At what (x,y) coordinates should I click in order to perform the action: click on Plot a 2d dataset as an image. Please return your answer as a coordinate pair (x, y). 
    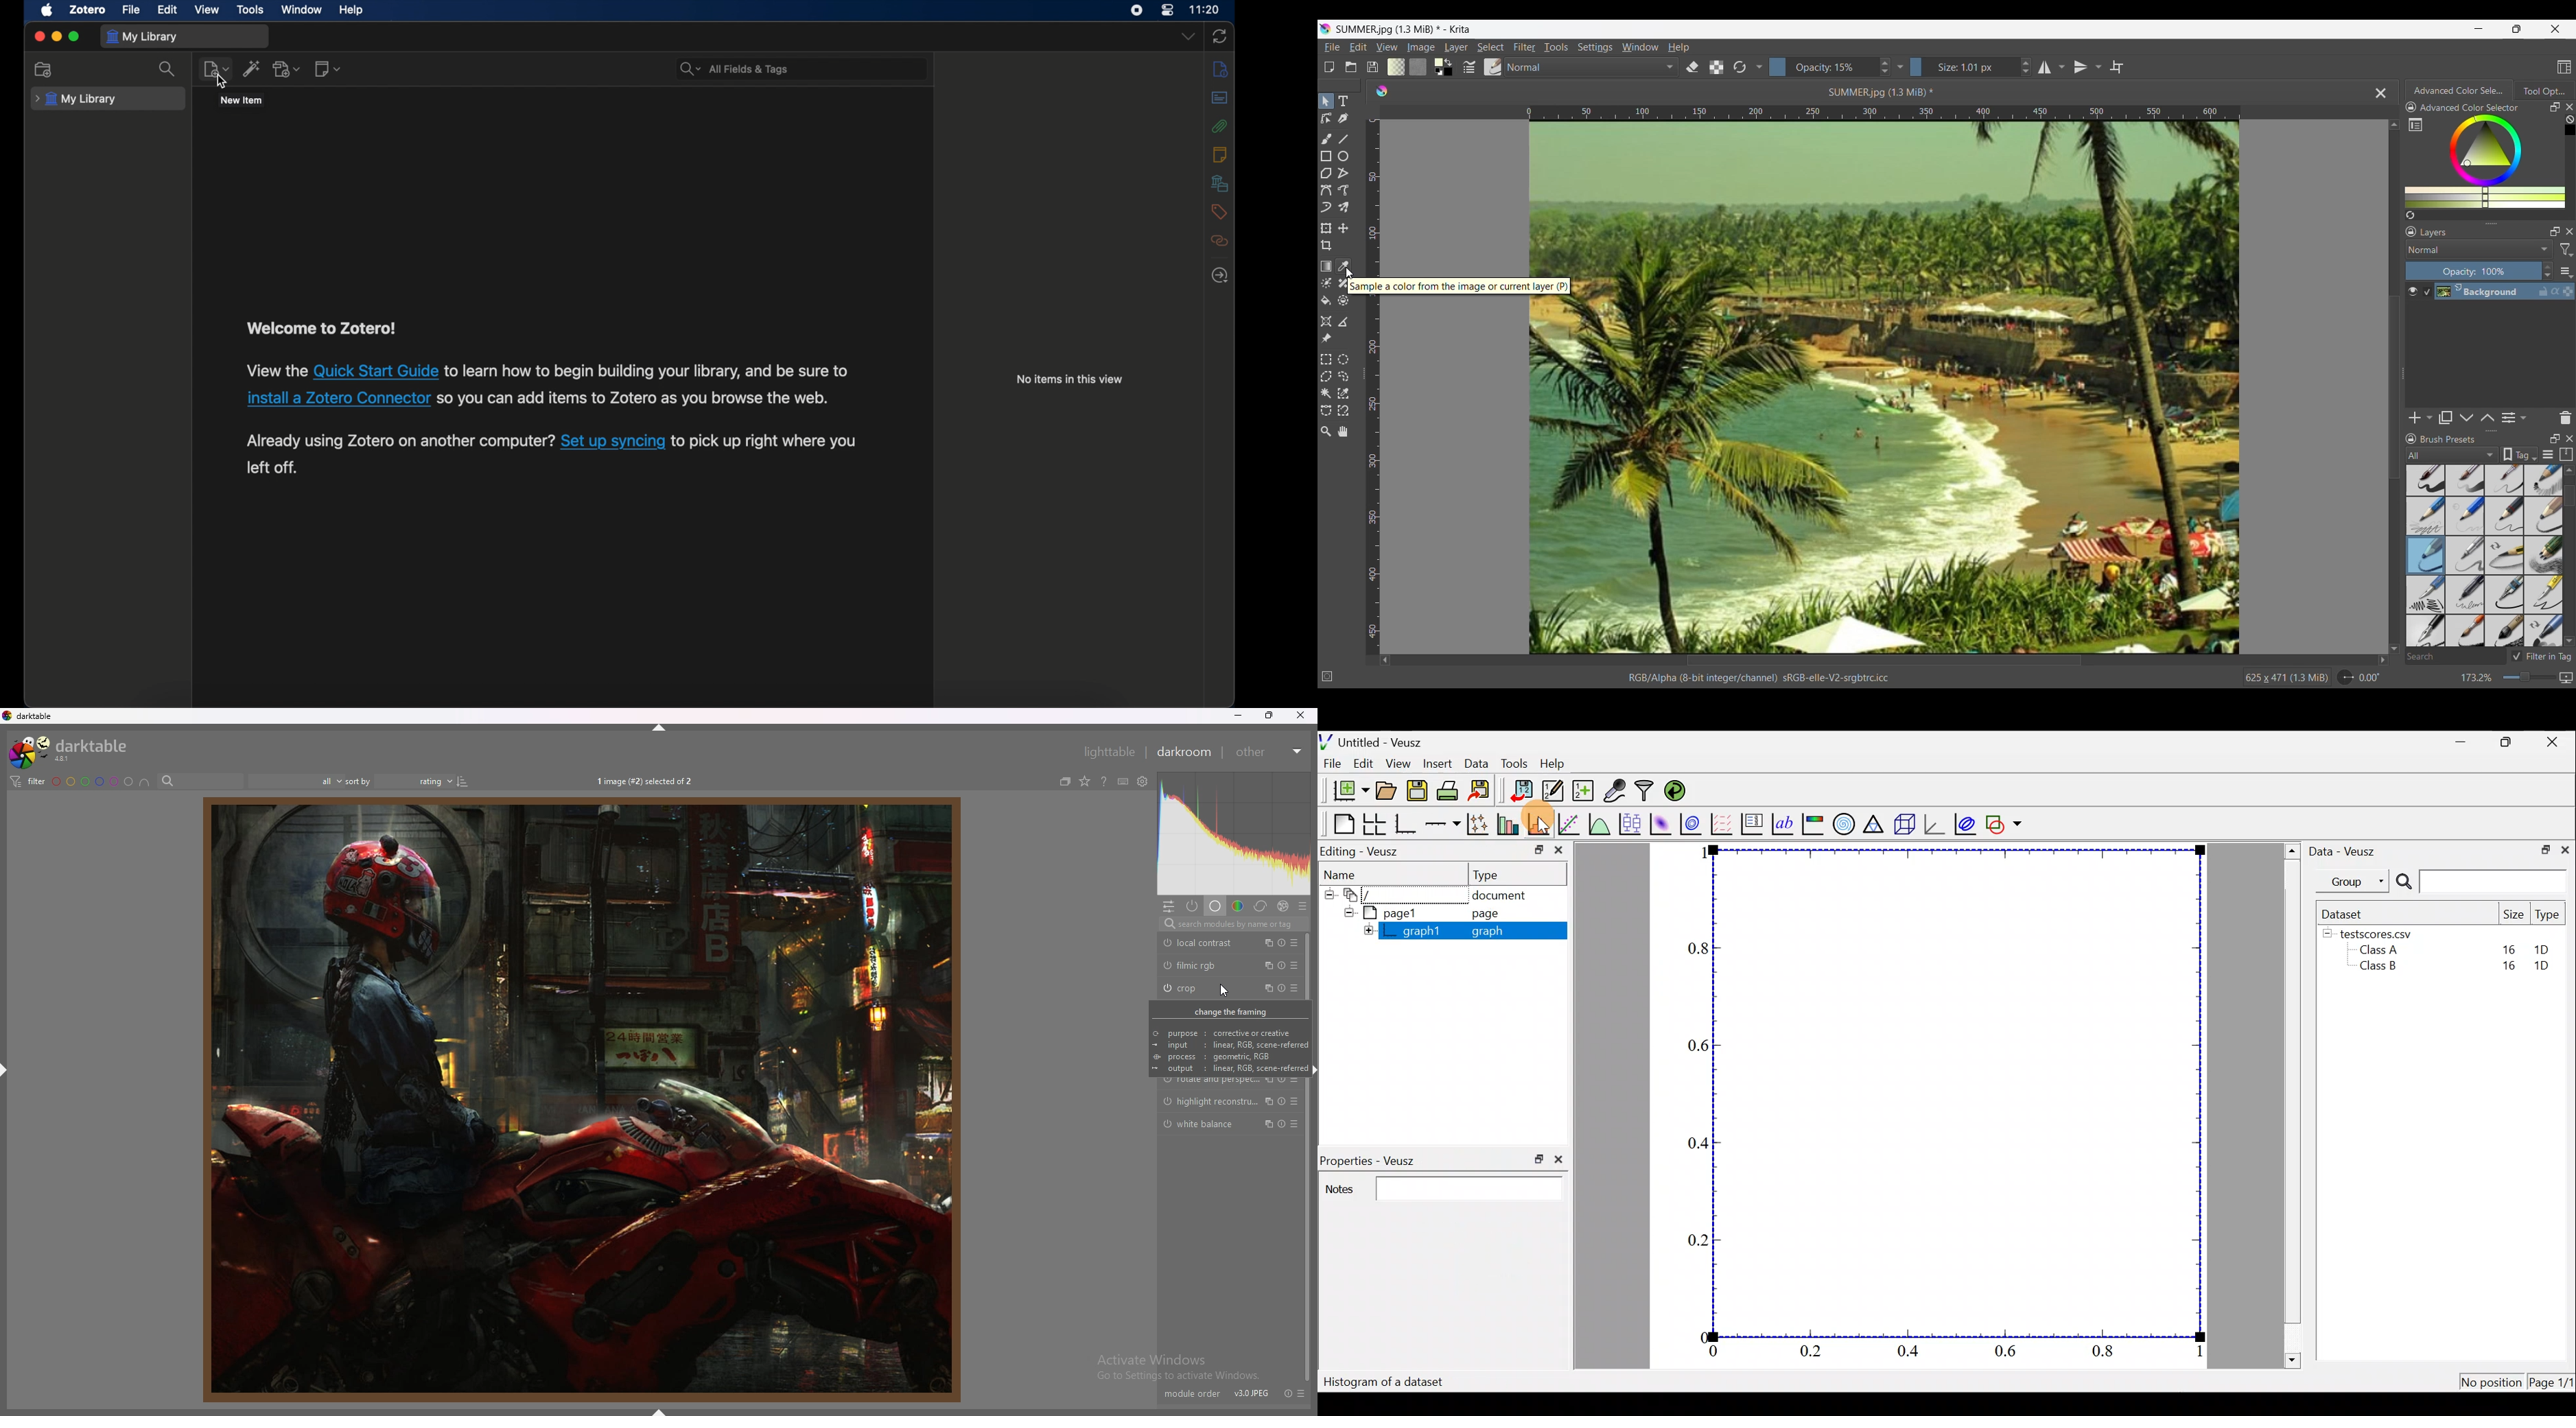
    Looking at the image, I should click on (1660, 822).